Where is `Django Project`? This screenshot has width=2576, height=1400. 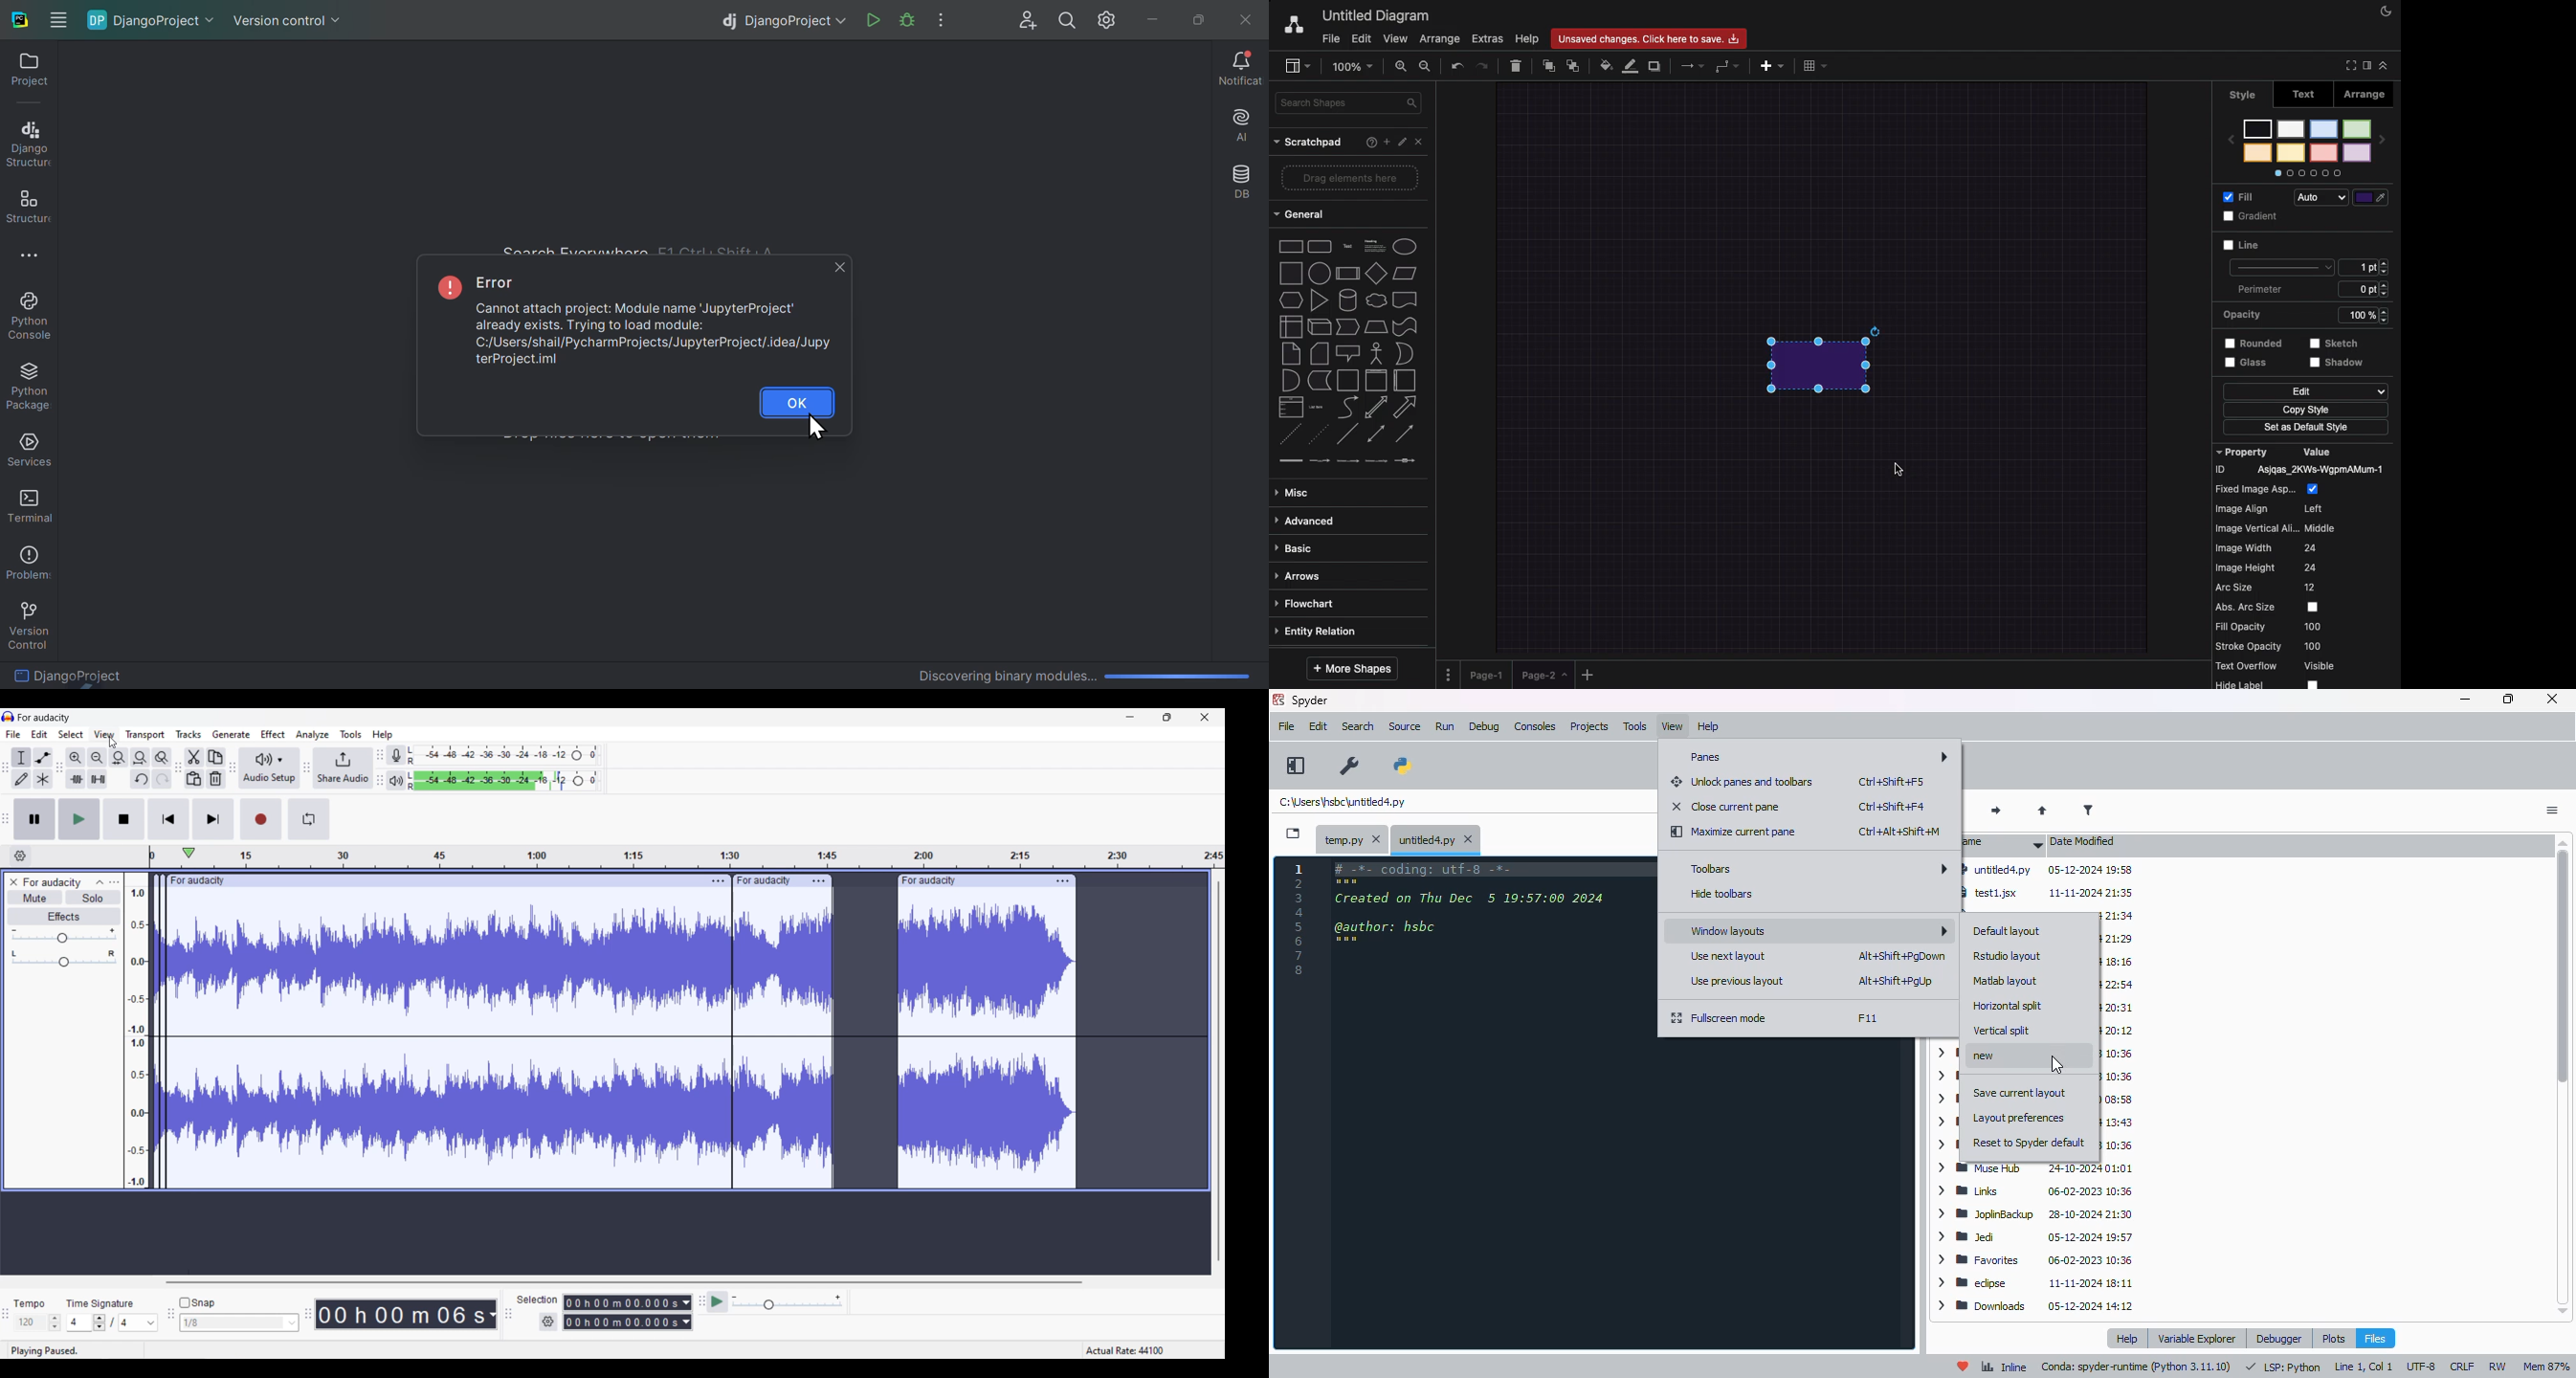
Django Project is located at coordinates (114, 673).